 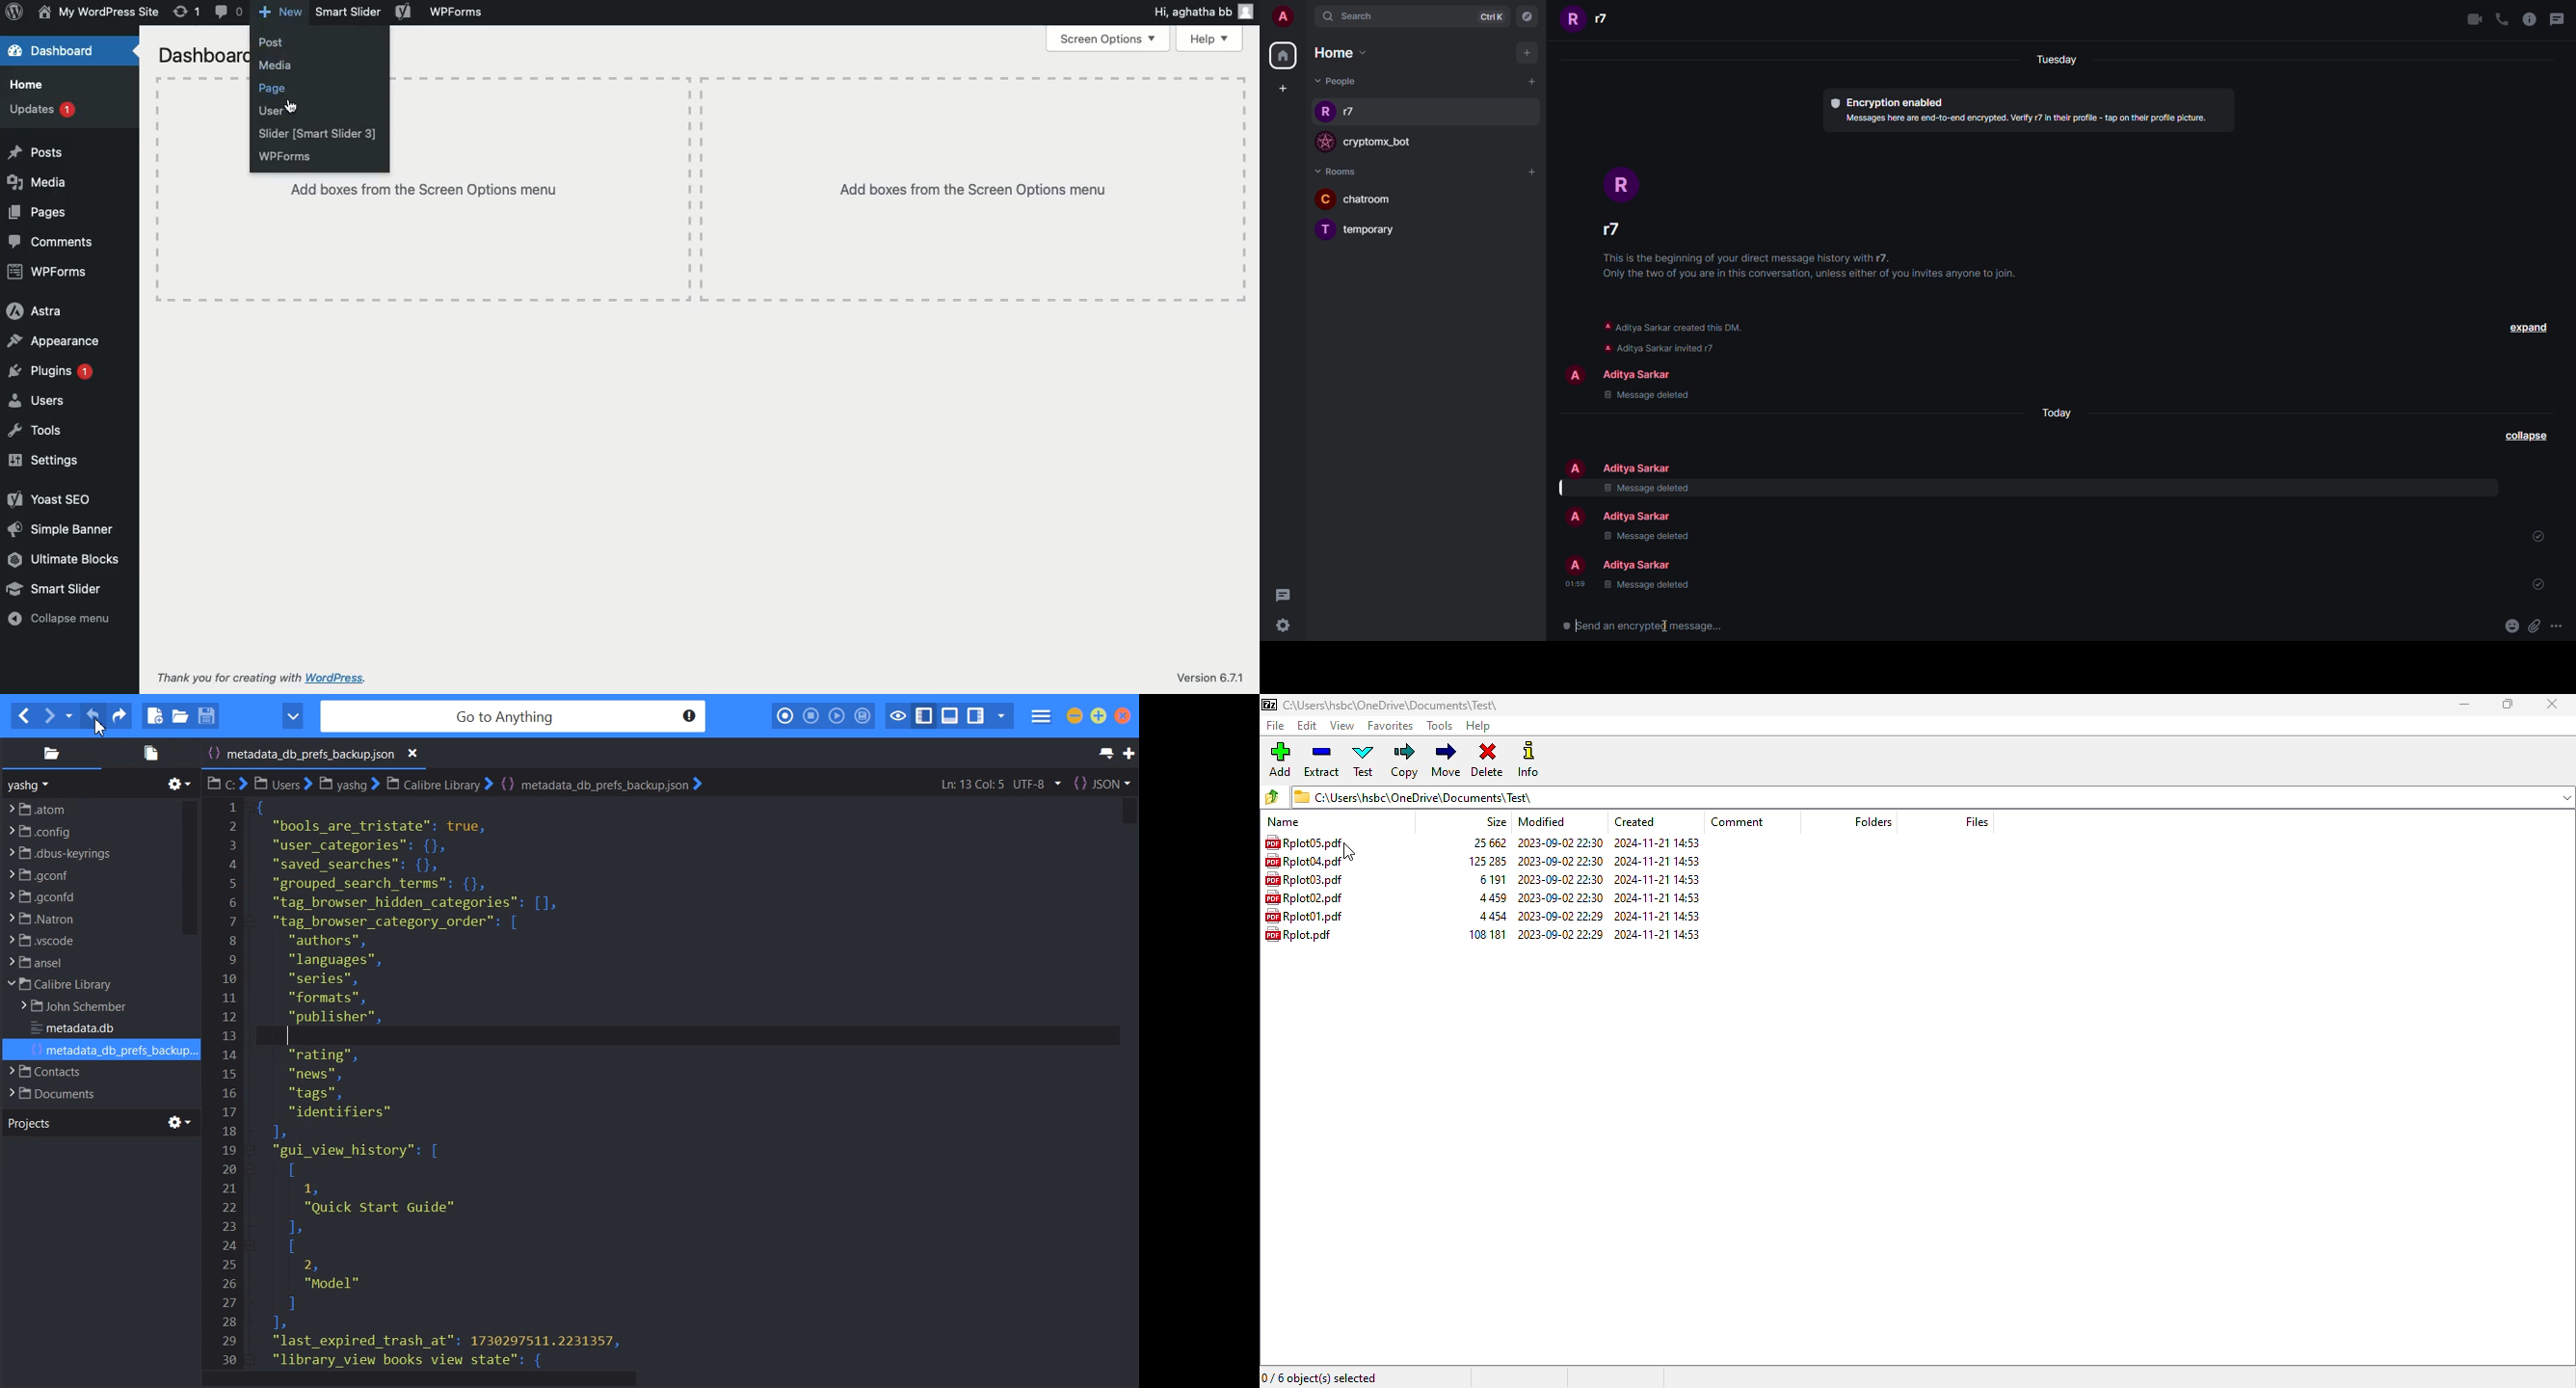 What do you see at coordinates (1042, 717) in the screenshot?
I see `Menu` at bounding box center [1042, 717].